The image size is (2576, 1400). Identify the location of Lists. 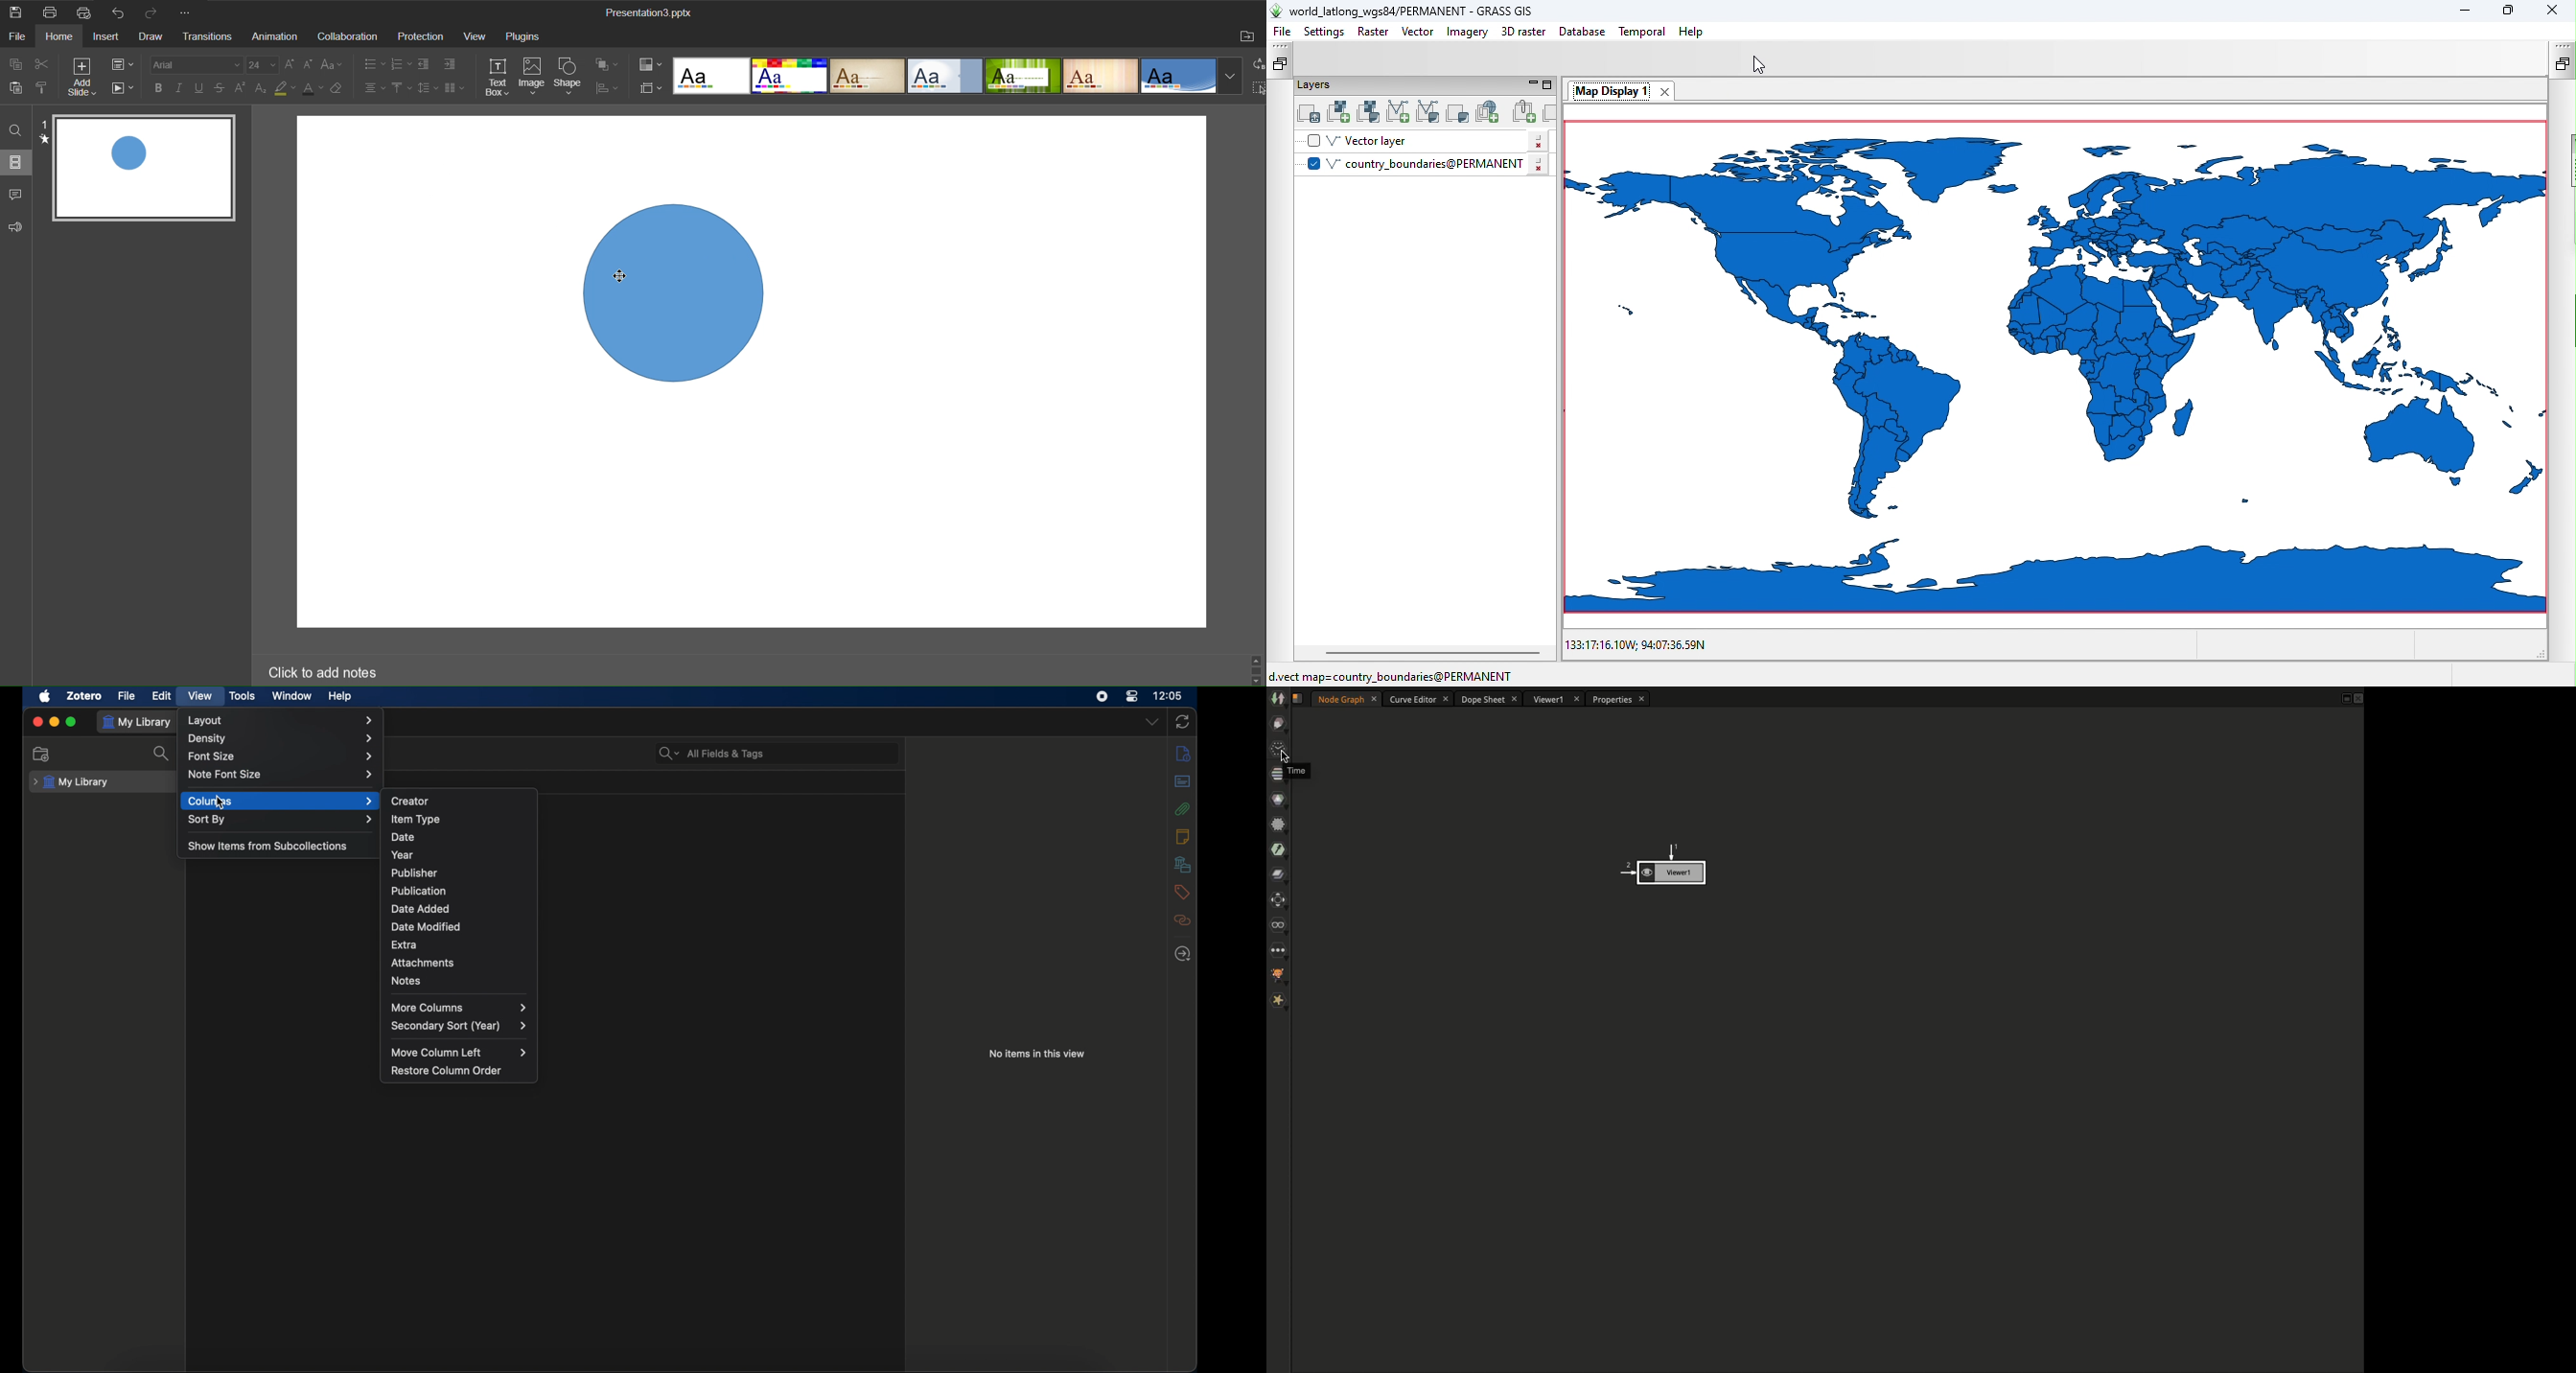
(402, 63).